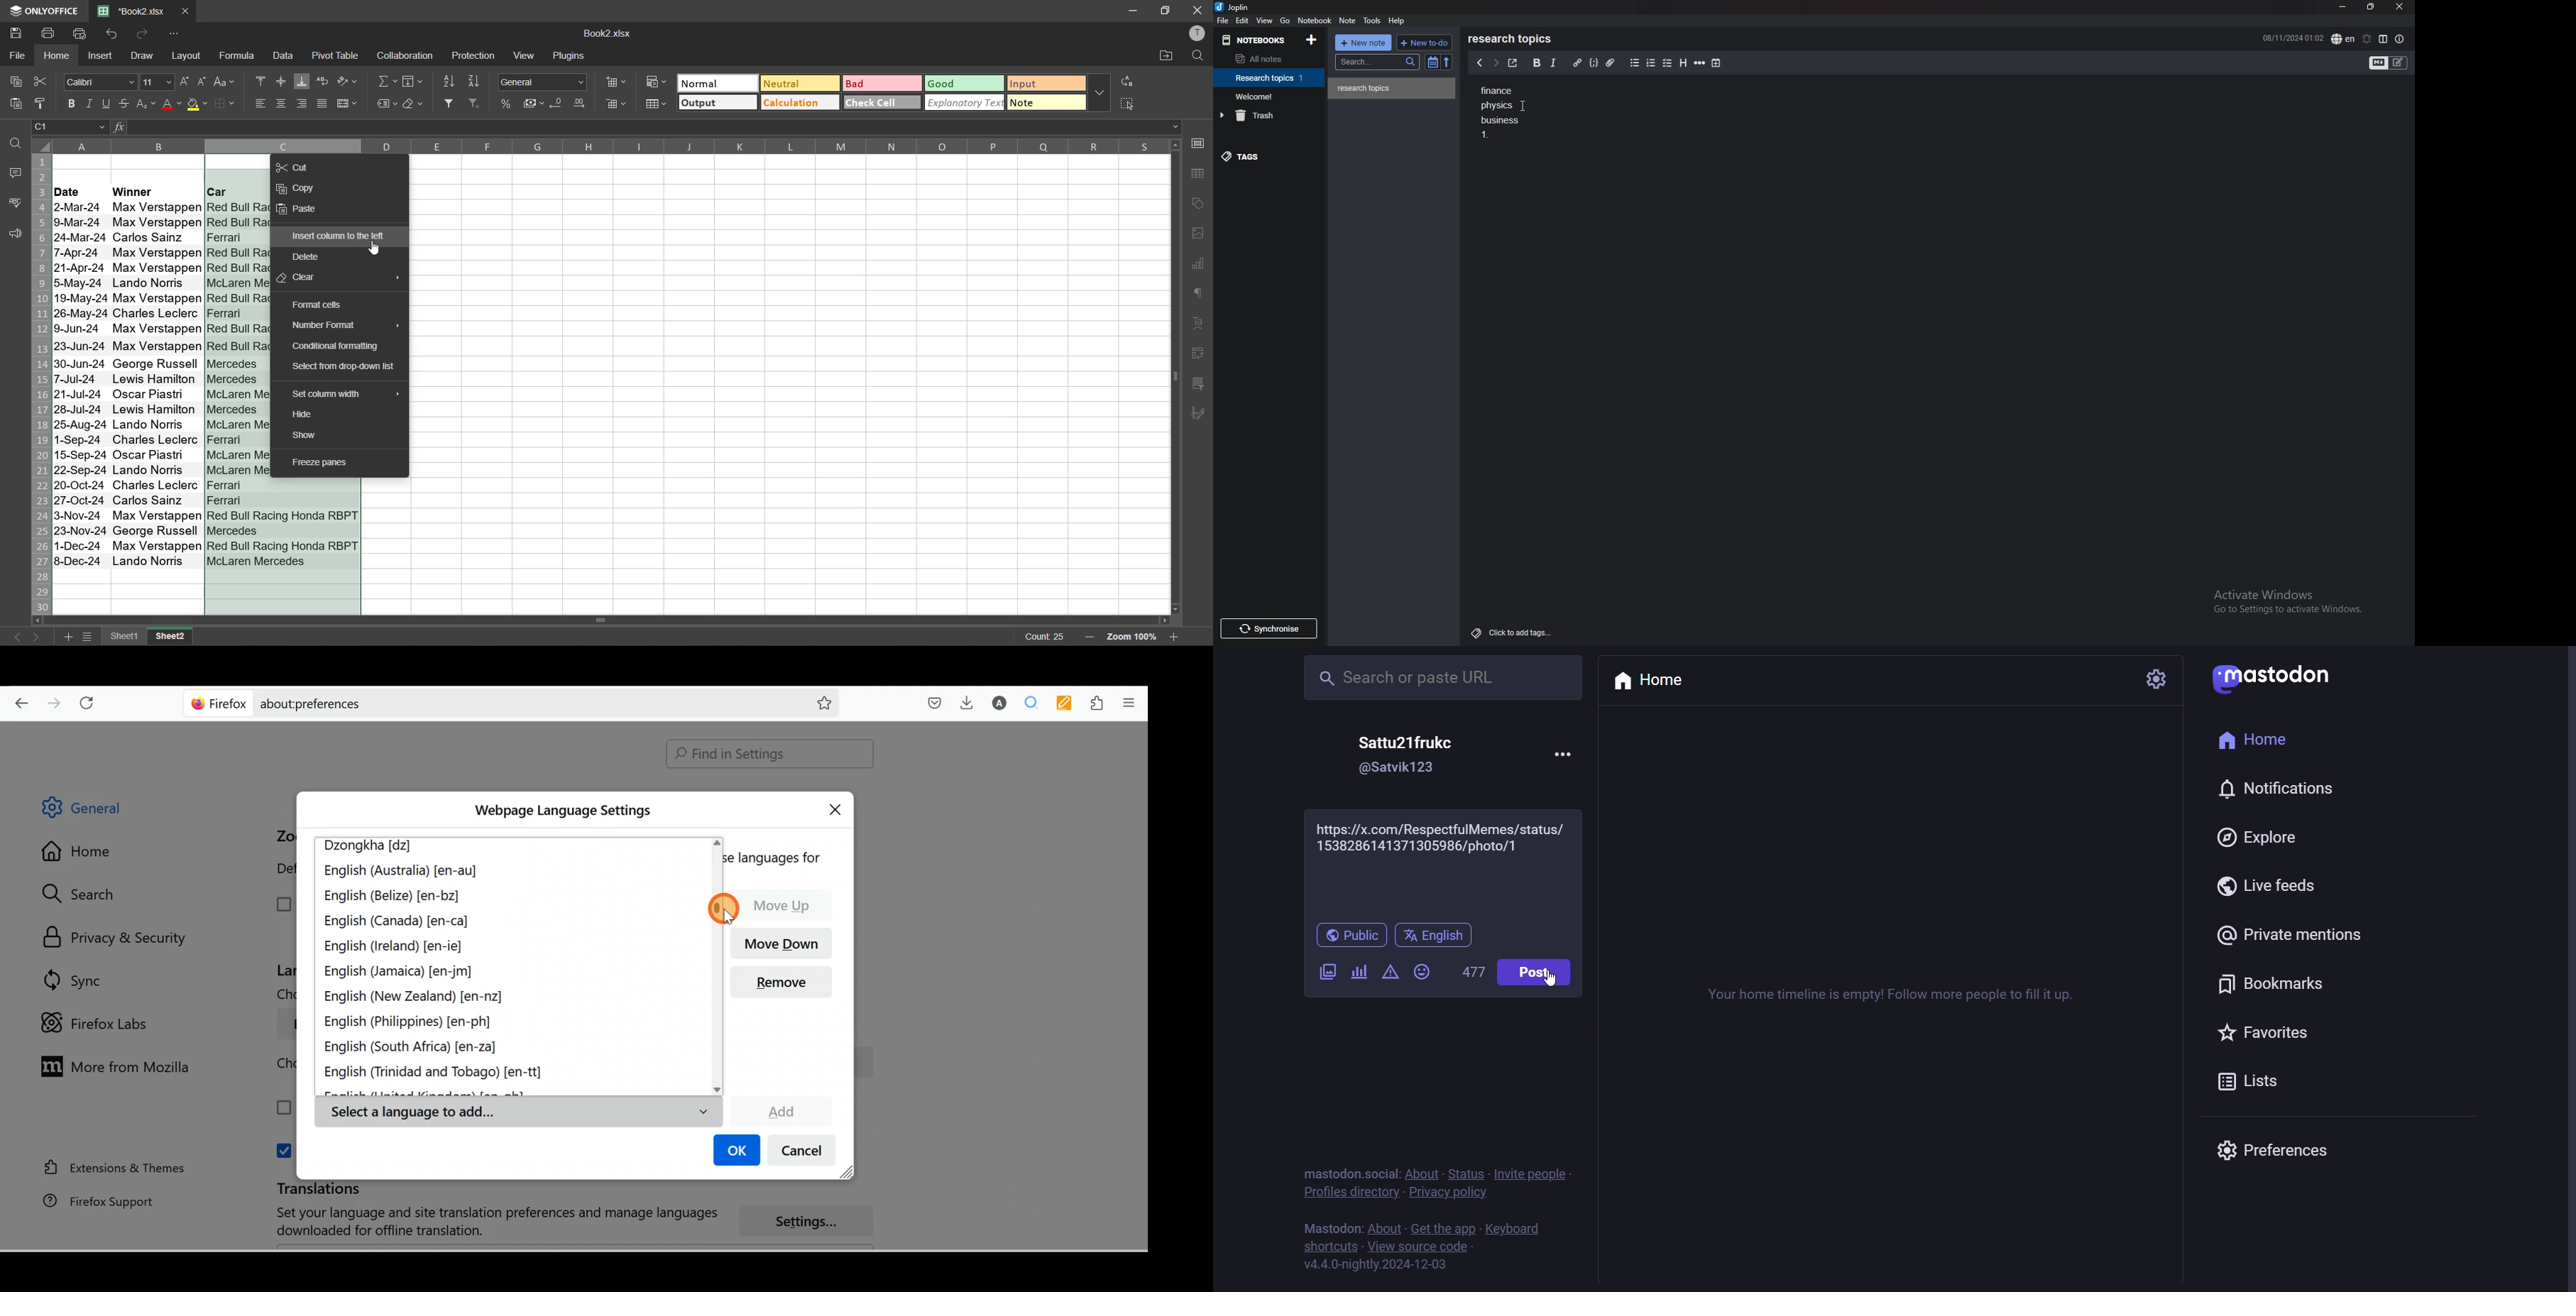  I want to click on mastodon, so click(2274, 678).